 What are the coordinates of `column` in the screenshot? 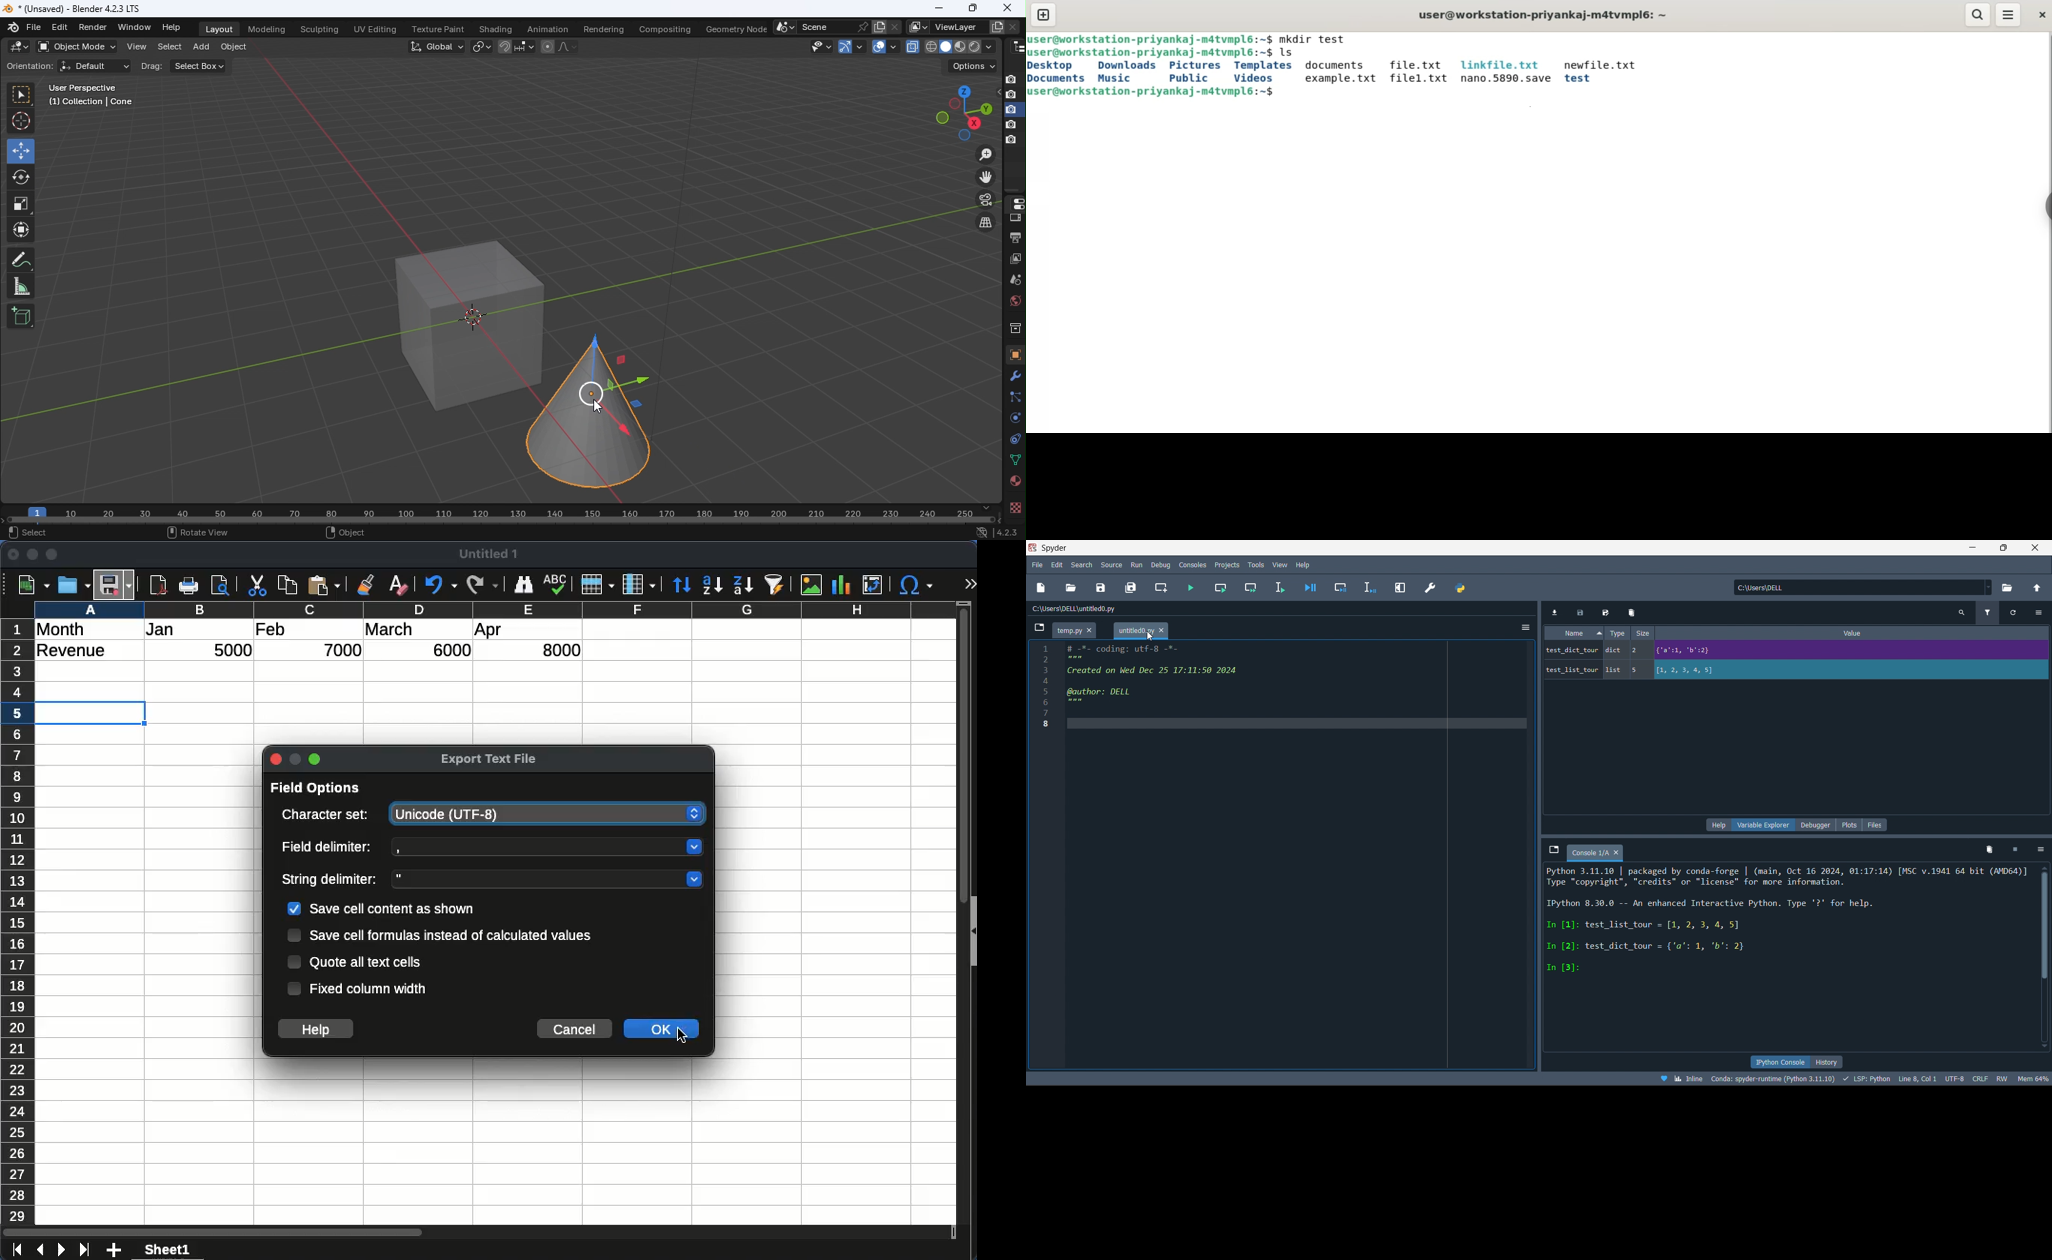 It's located at (494, 609).